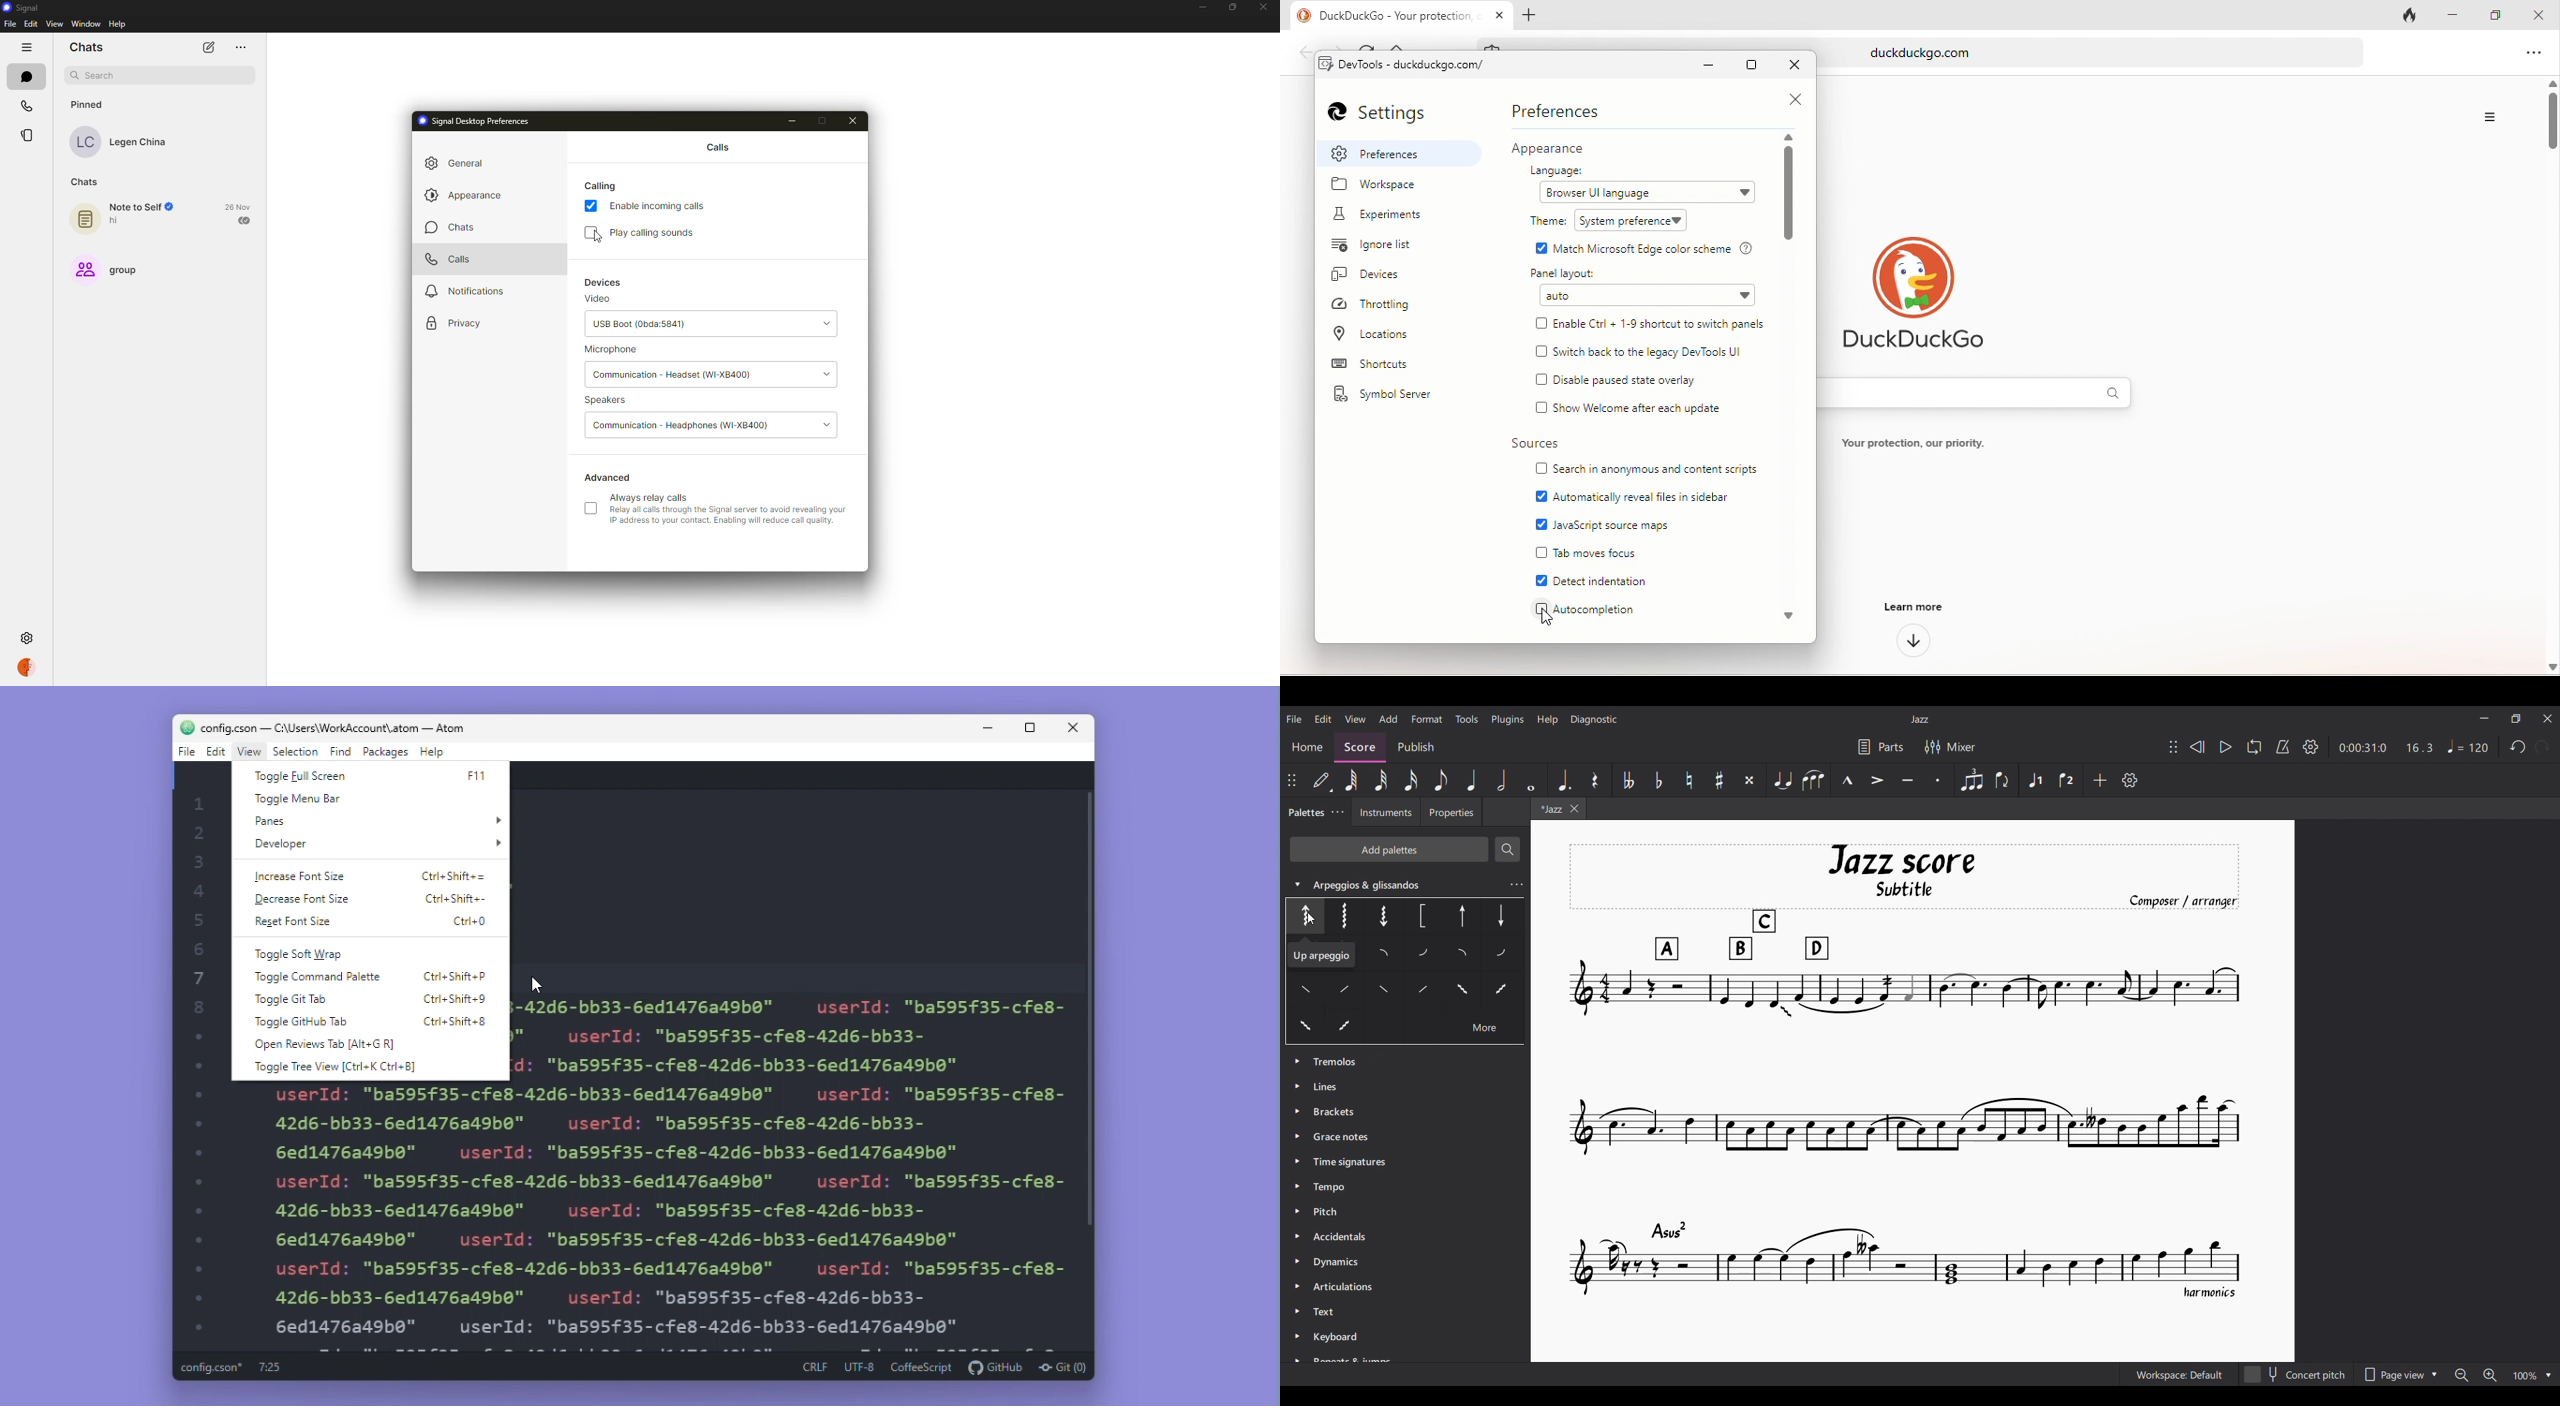 The image size is (2576, 1428). Describe the element at coordinates (1540, 324) in the screenshot. I see `checkbox` at that location.